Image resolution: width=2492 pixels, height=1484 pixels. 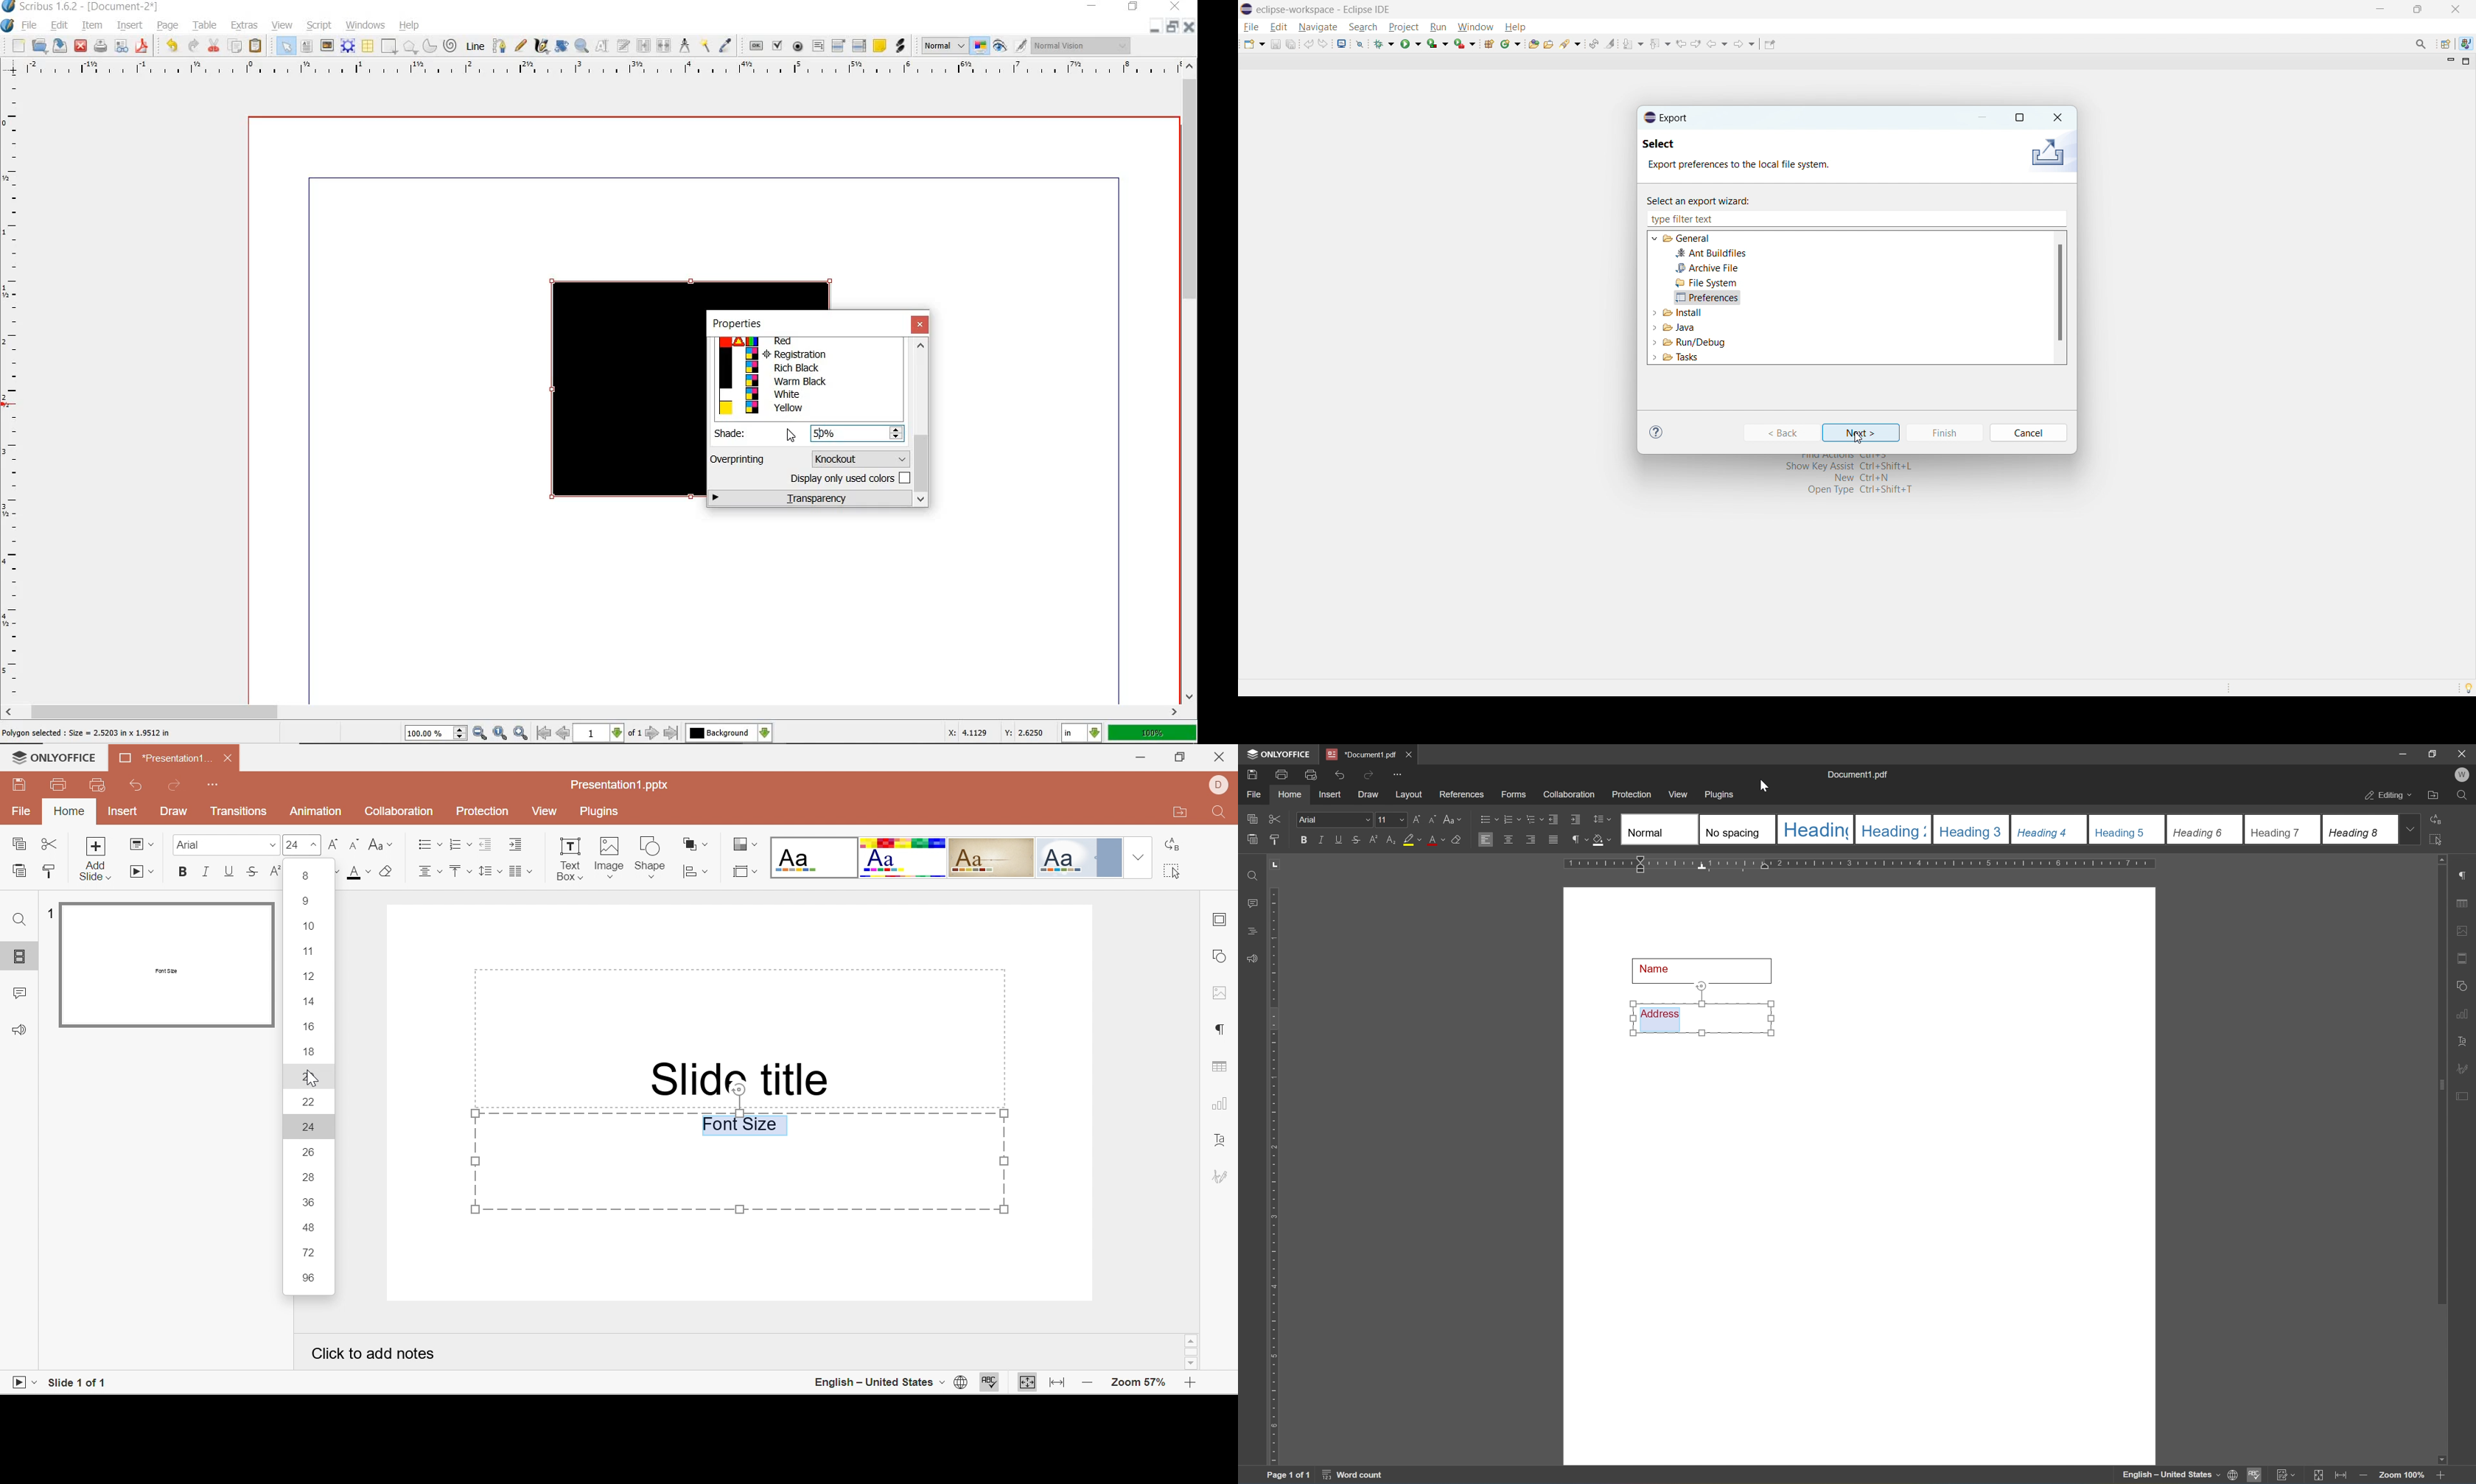 What do you see at coordinates (65, 757) in the screenshot?
I see `ONLYOFFICE` at bounding box center [65, 757].